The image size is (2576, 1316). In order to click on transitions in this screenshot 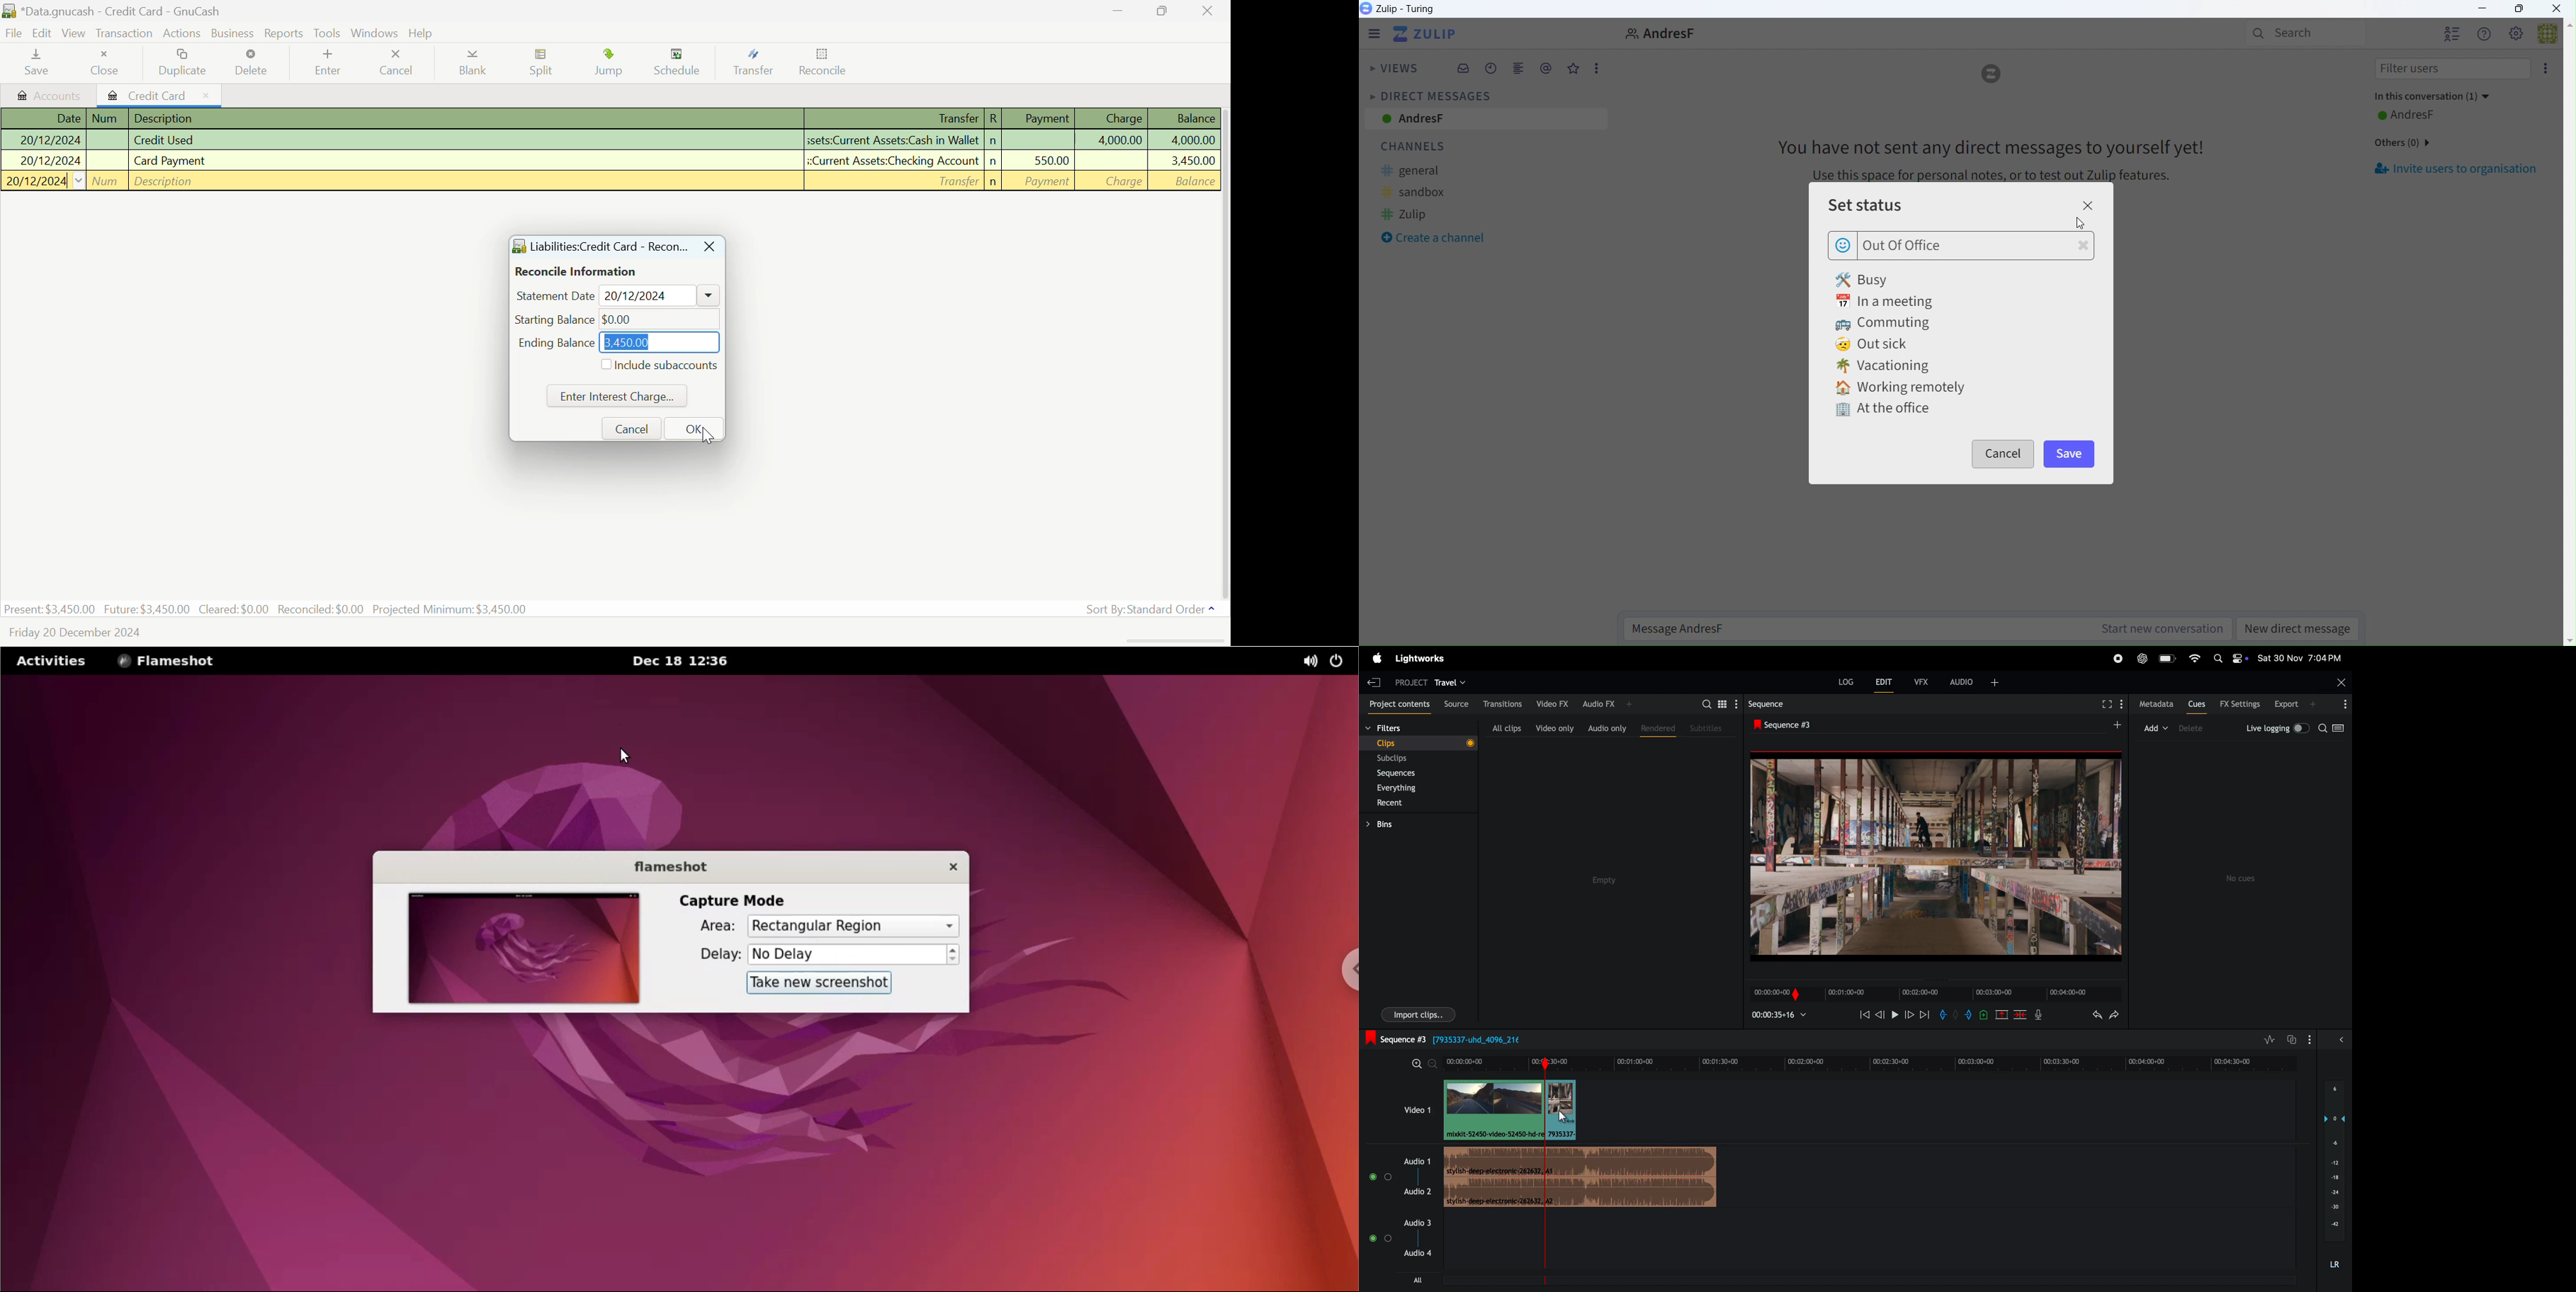, I will do `click(1499, 704)`.